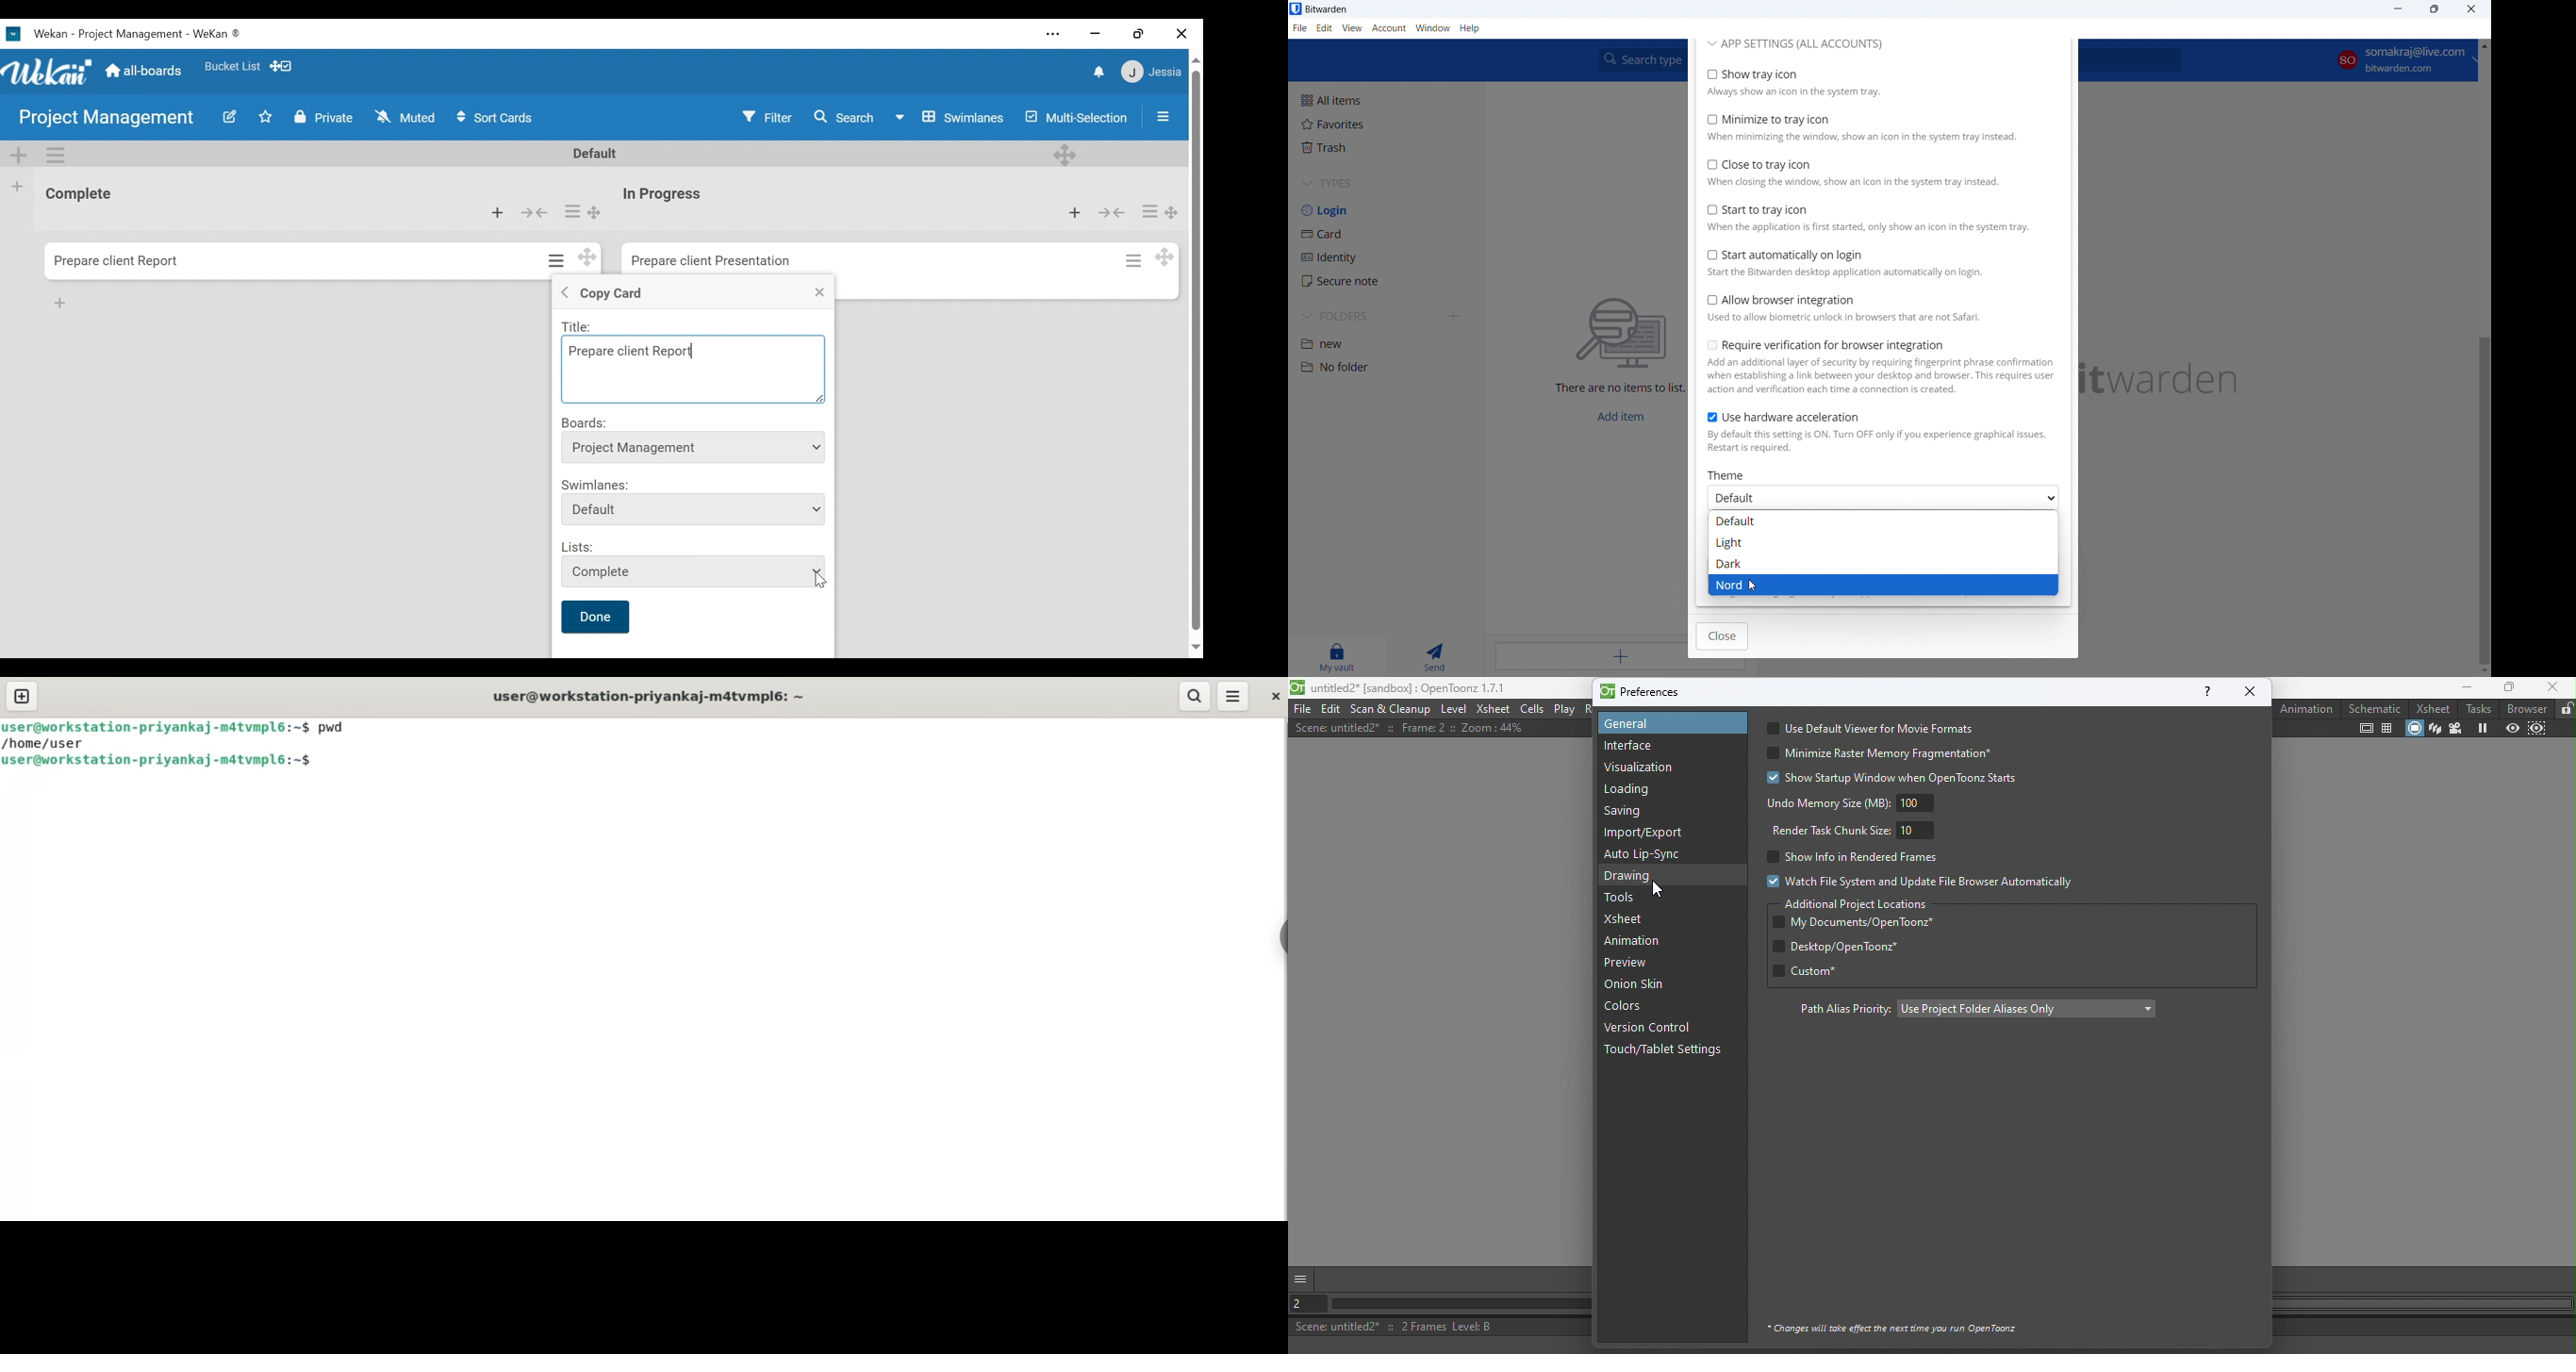  I want to click on Swimlanes dropdown menu, so click(696, 510).